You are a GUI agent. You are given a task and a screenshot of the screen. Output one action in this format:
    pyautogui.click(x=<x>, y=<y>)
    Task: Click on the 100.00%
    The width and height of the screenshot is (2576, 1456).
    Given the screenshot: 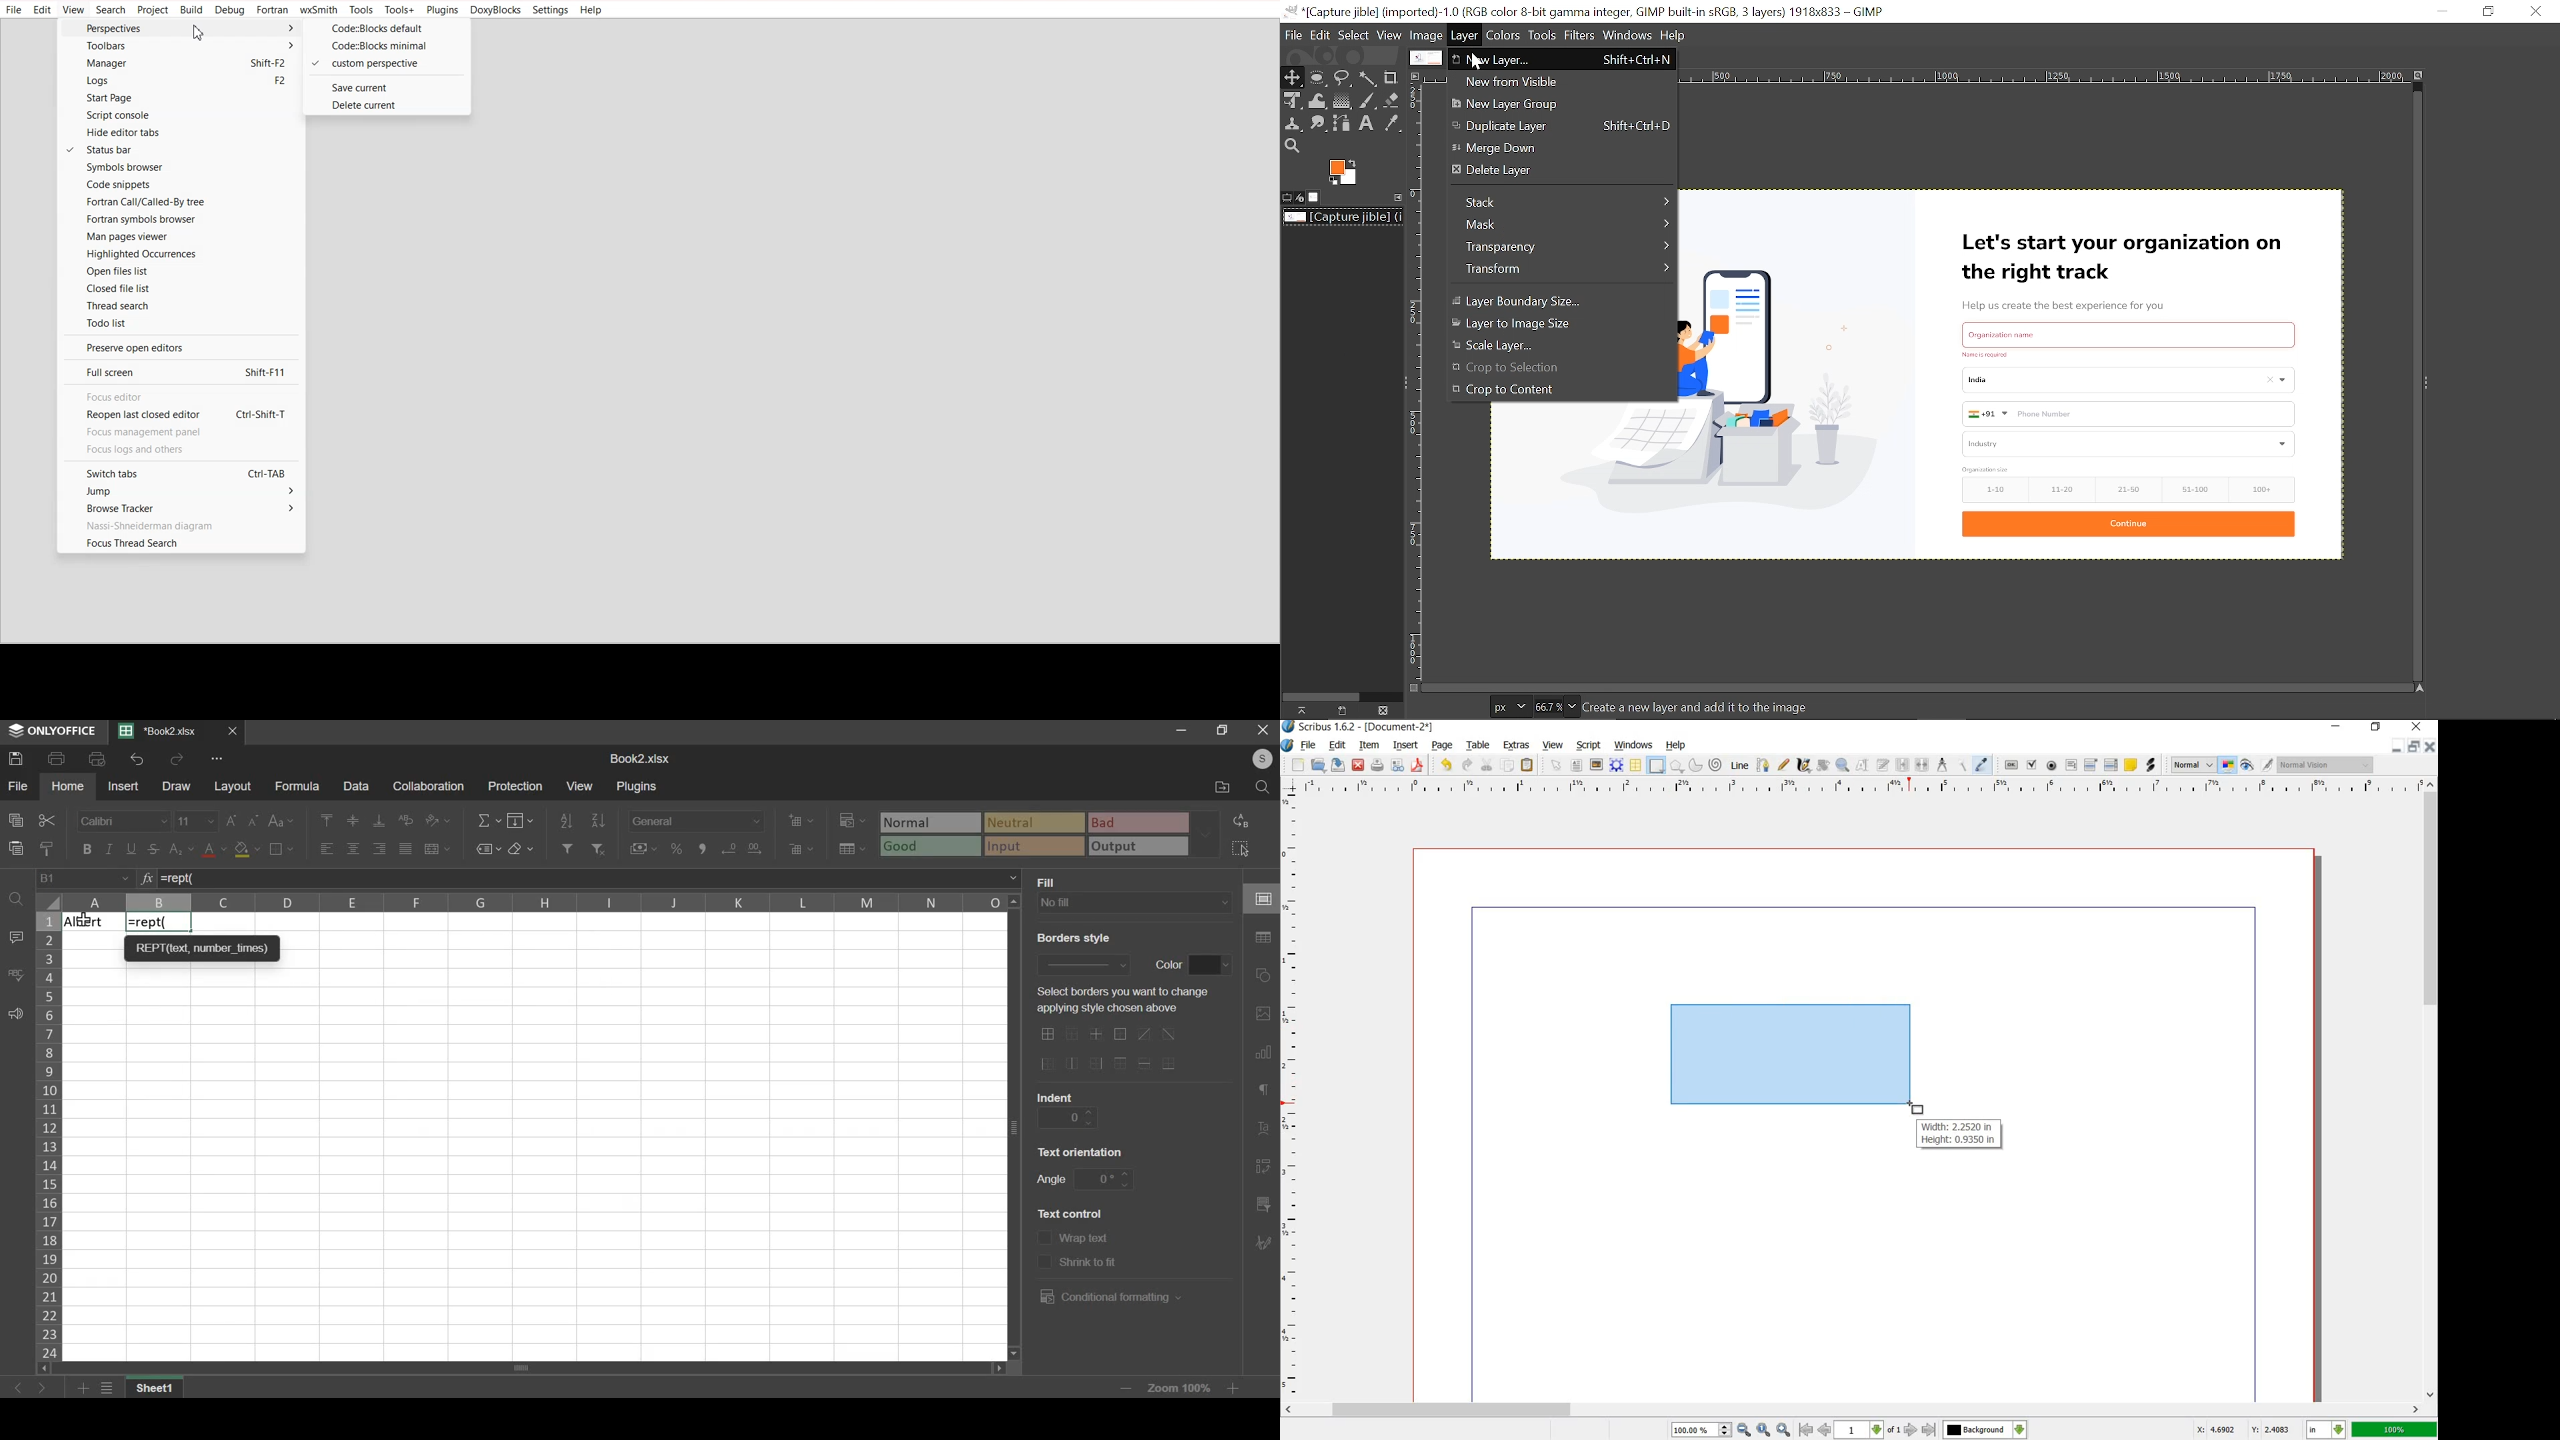 What is the action you would take?
    pyautogui.click(x=1702, y=1430)
    